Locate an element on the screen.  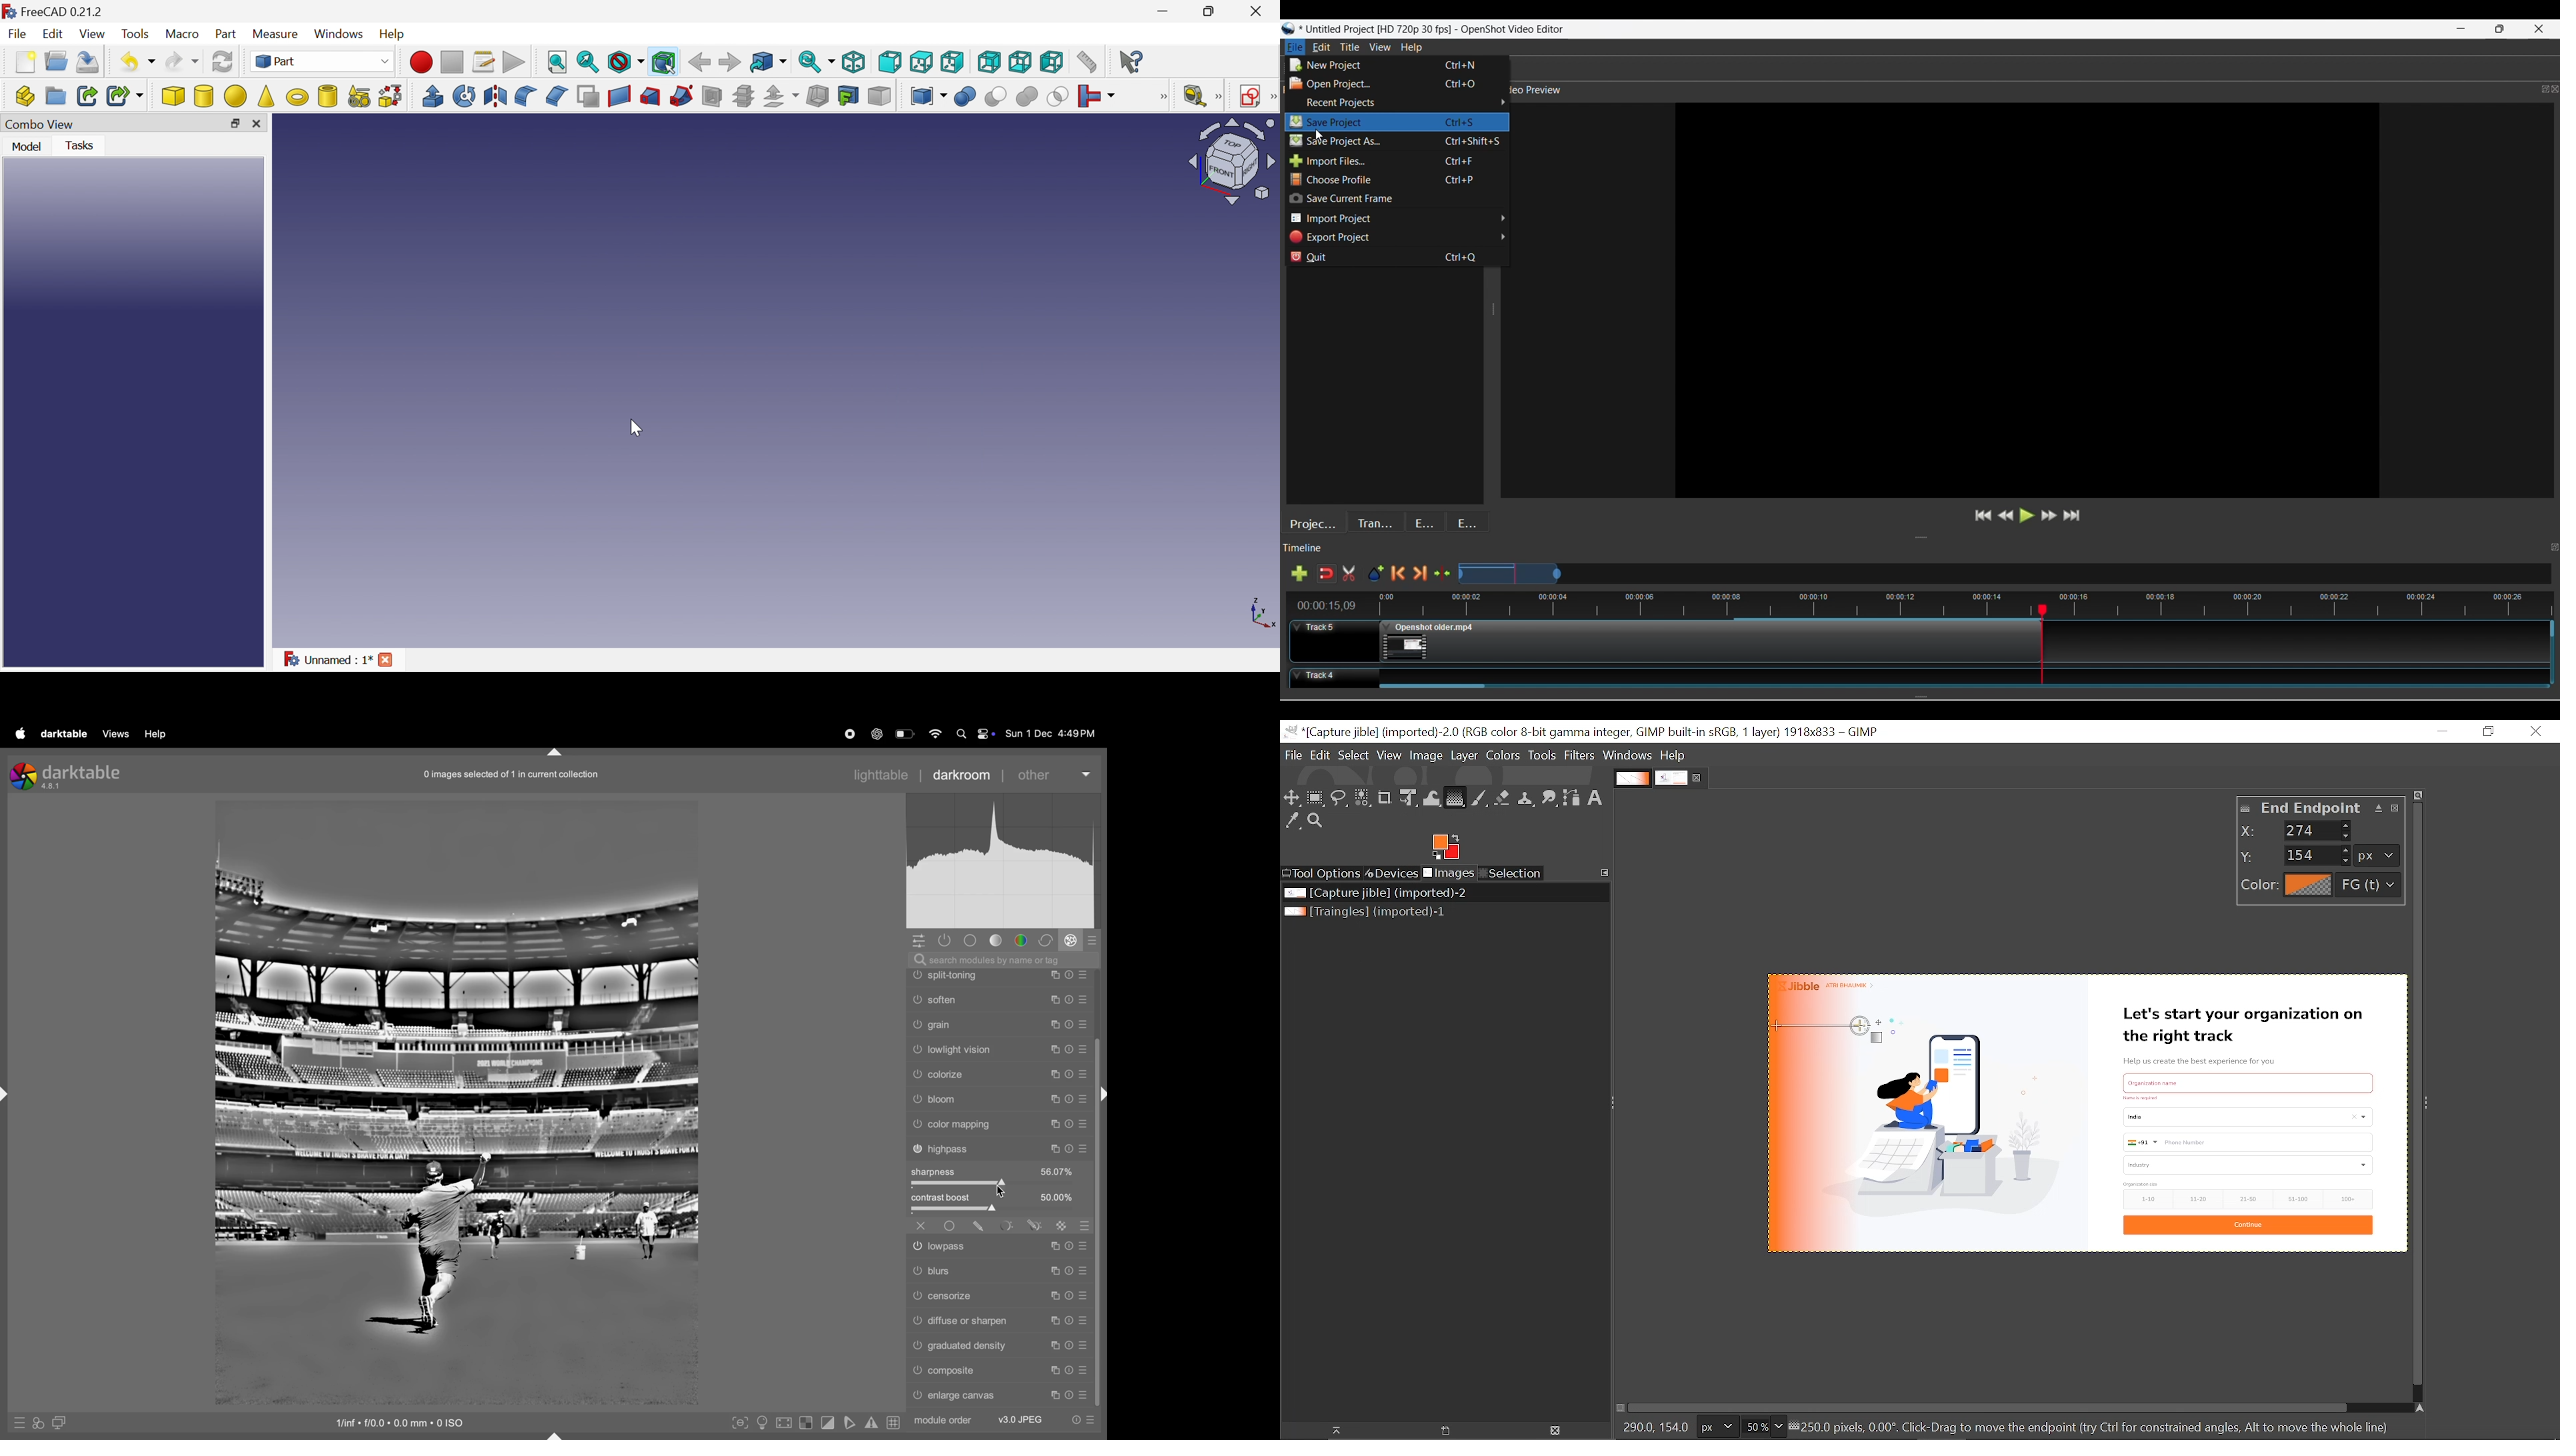
Zoom tool is located at coordinates (1315, 820).